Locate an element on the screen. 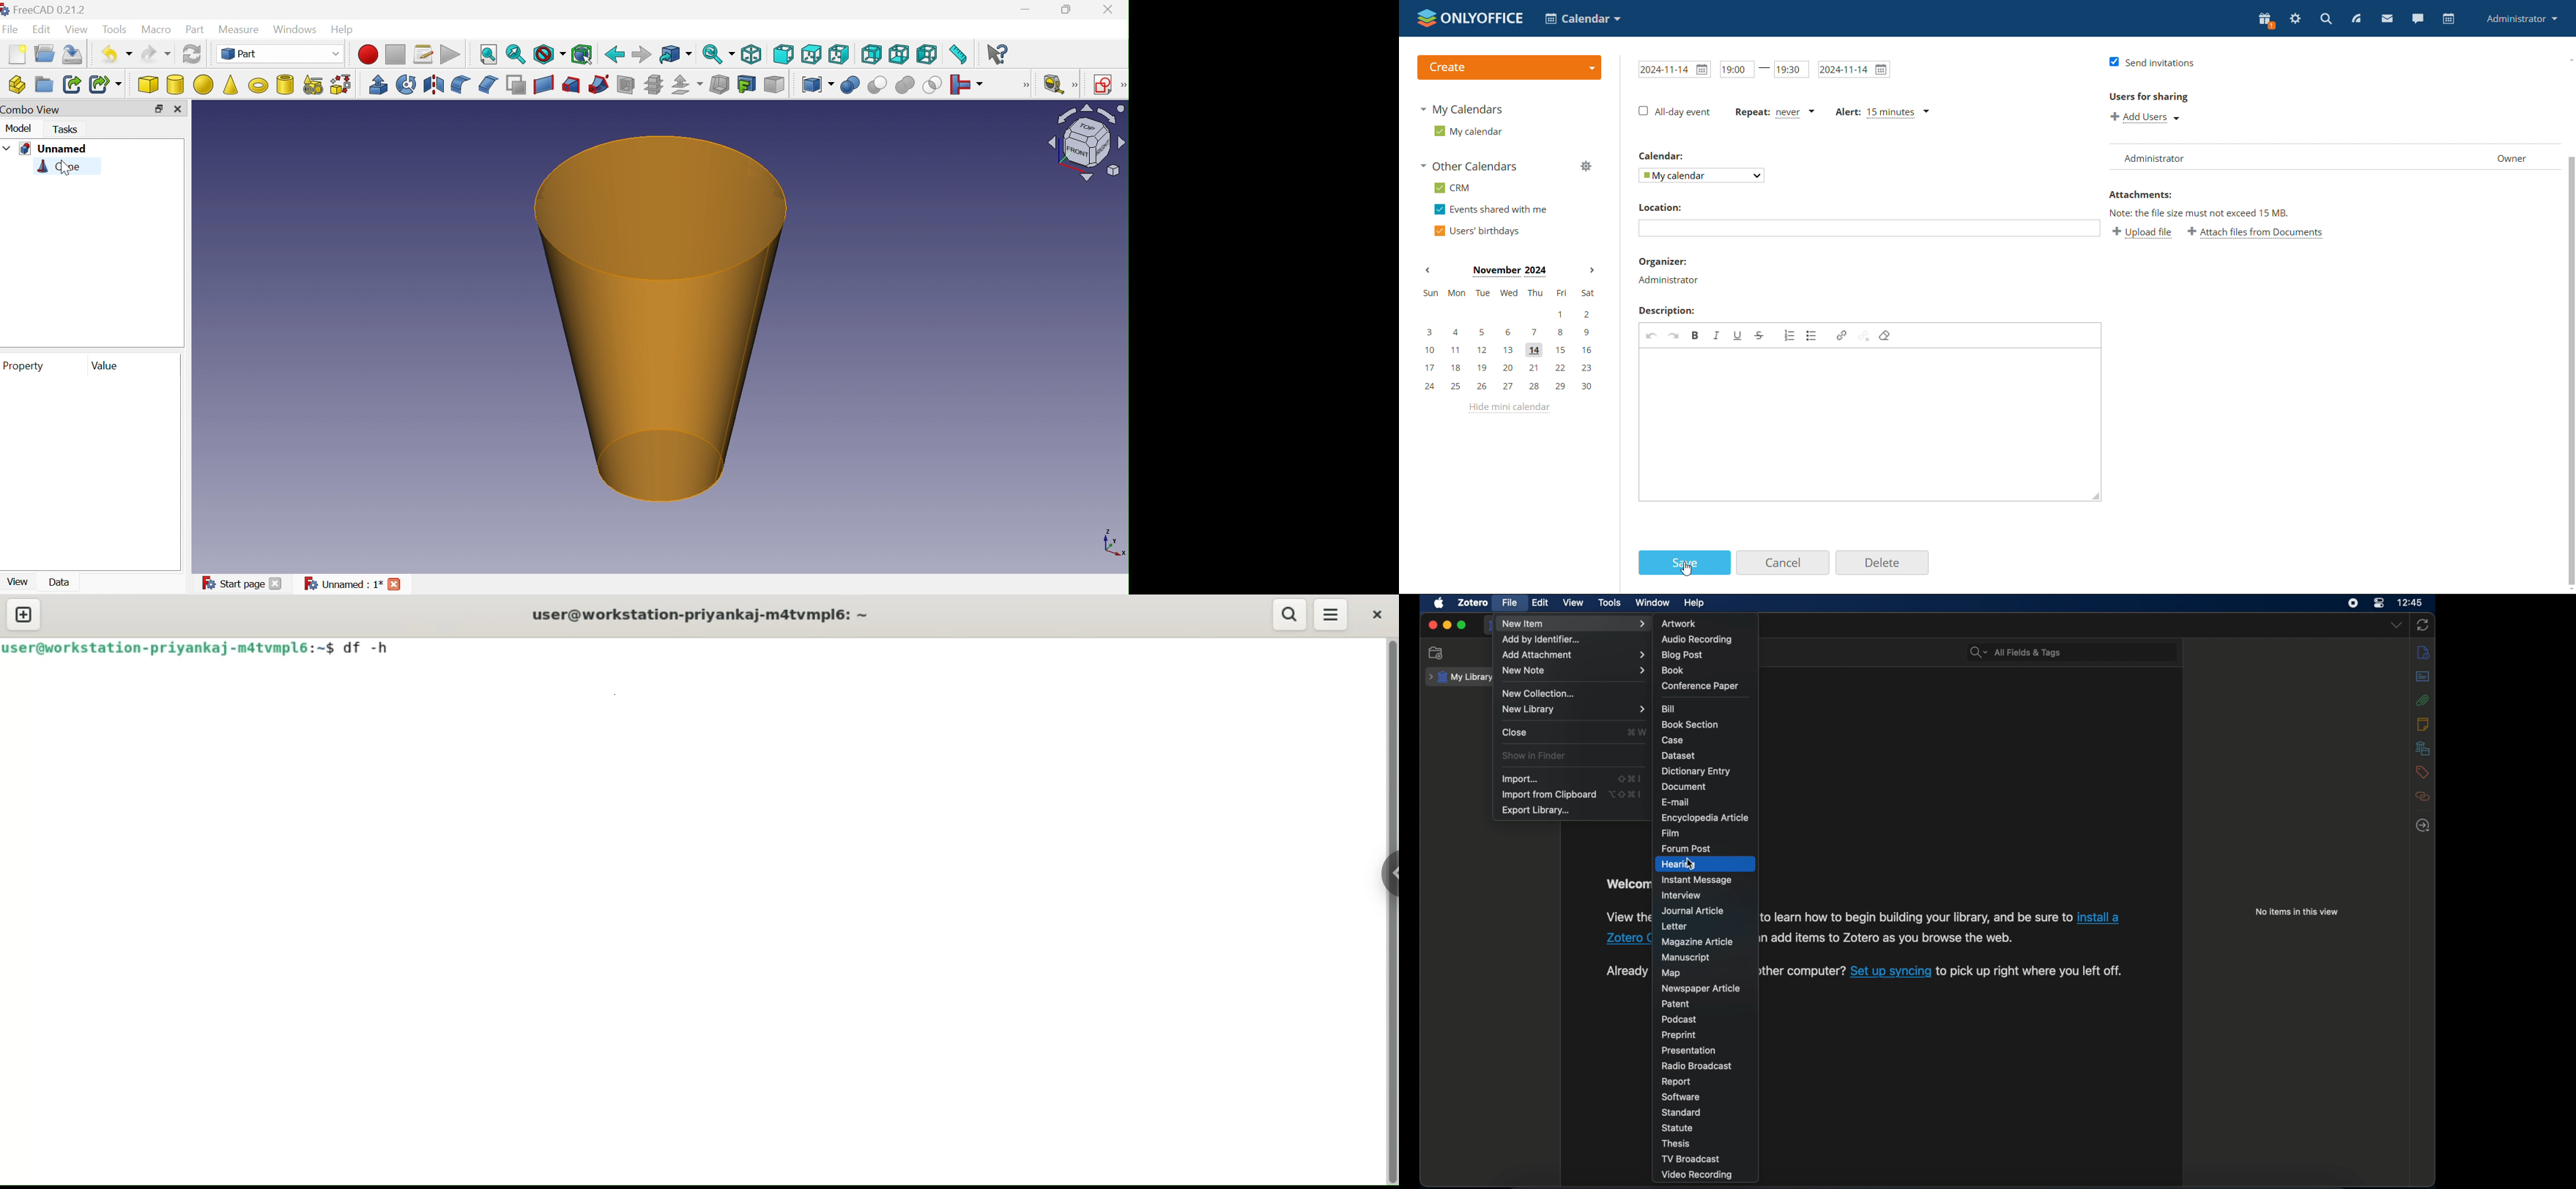 The image size is (2576, 1204). [Boolean] is located at coordinates (1029, 88).